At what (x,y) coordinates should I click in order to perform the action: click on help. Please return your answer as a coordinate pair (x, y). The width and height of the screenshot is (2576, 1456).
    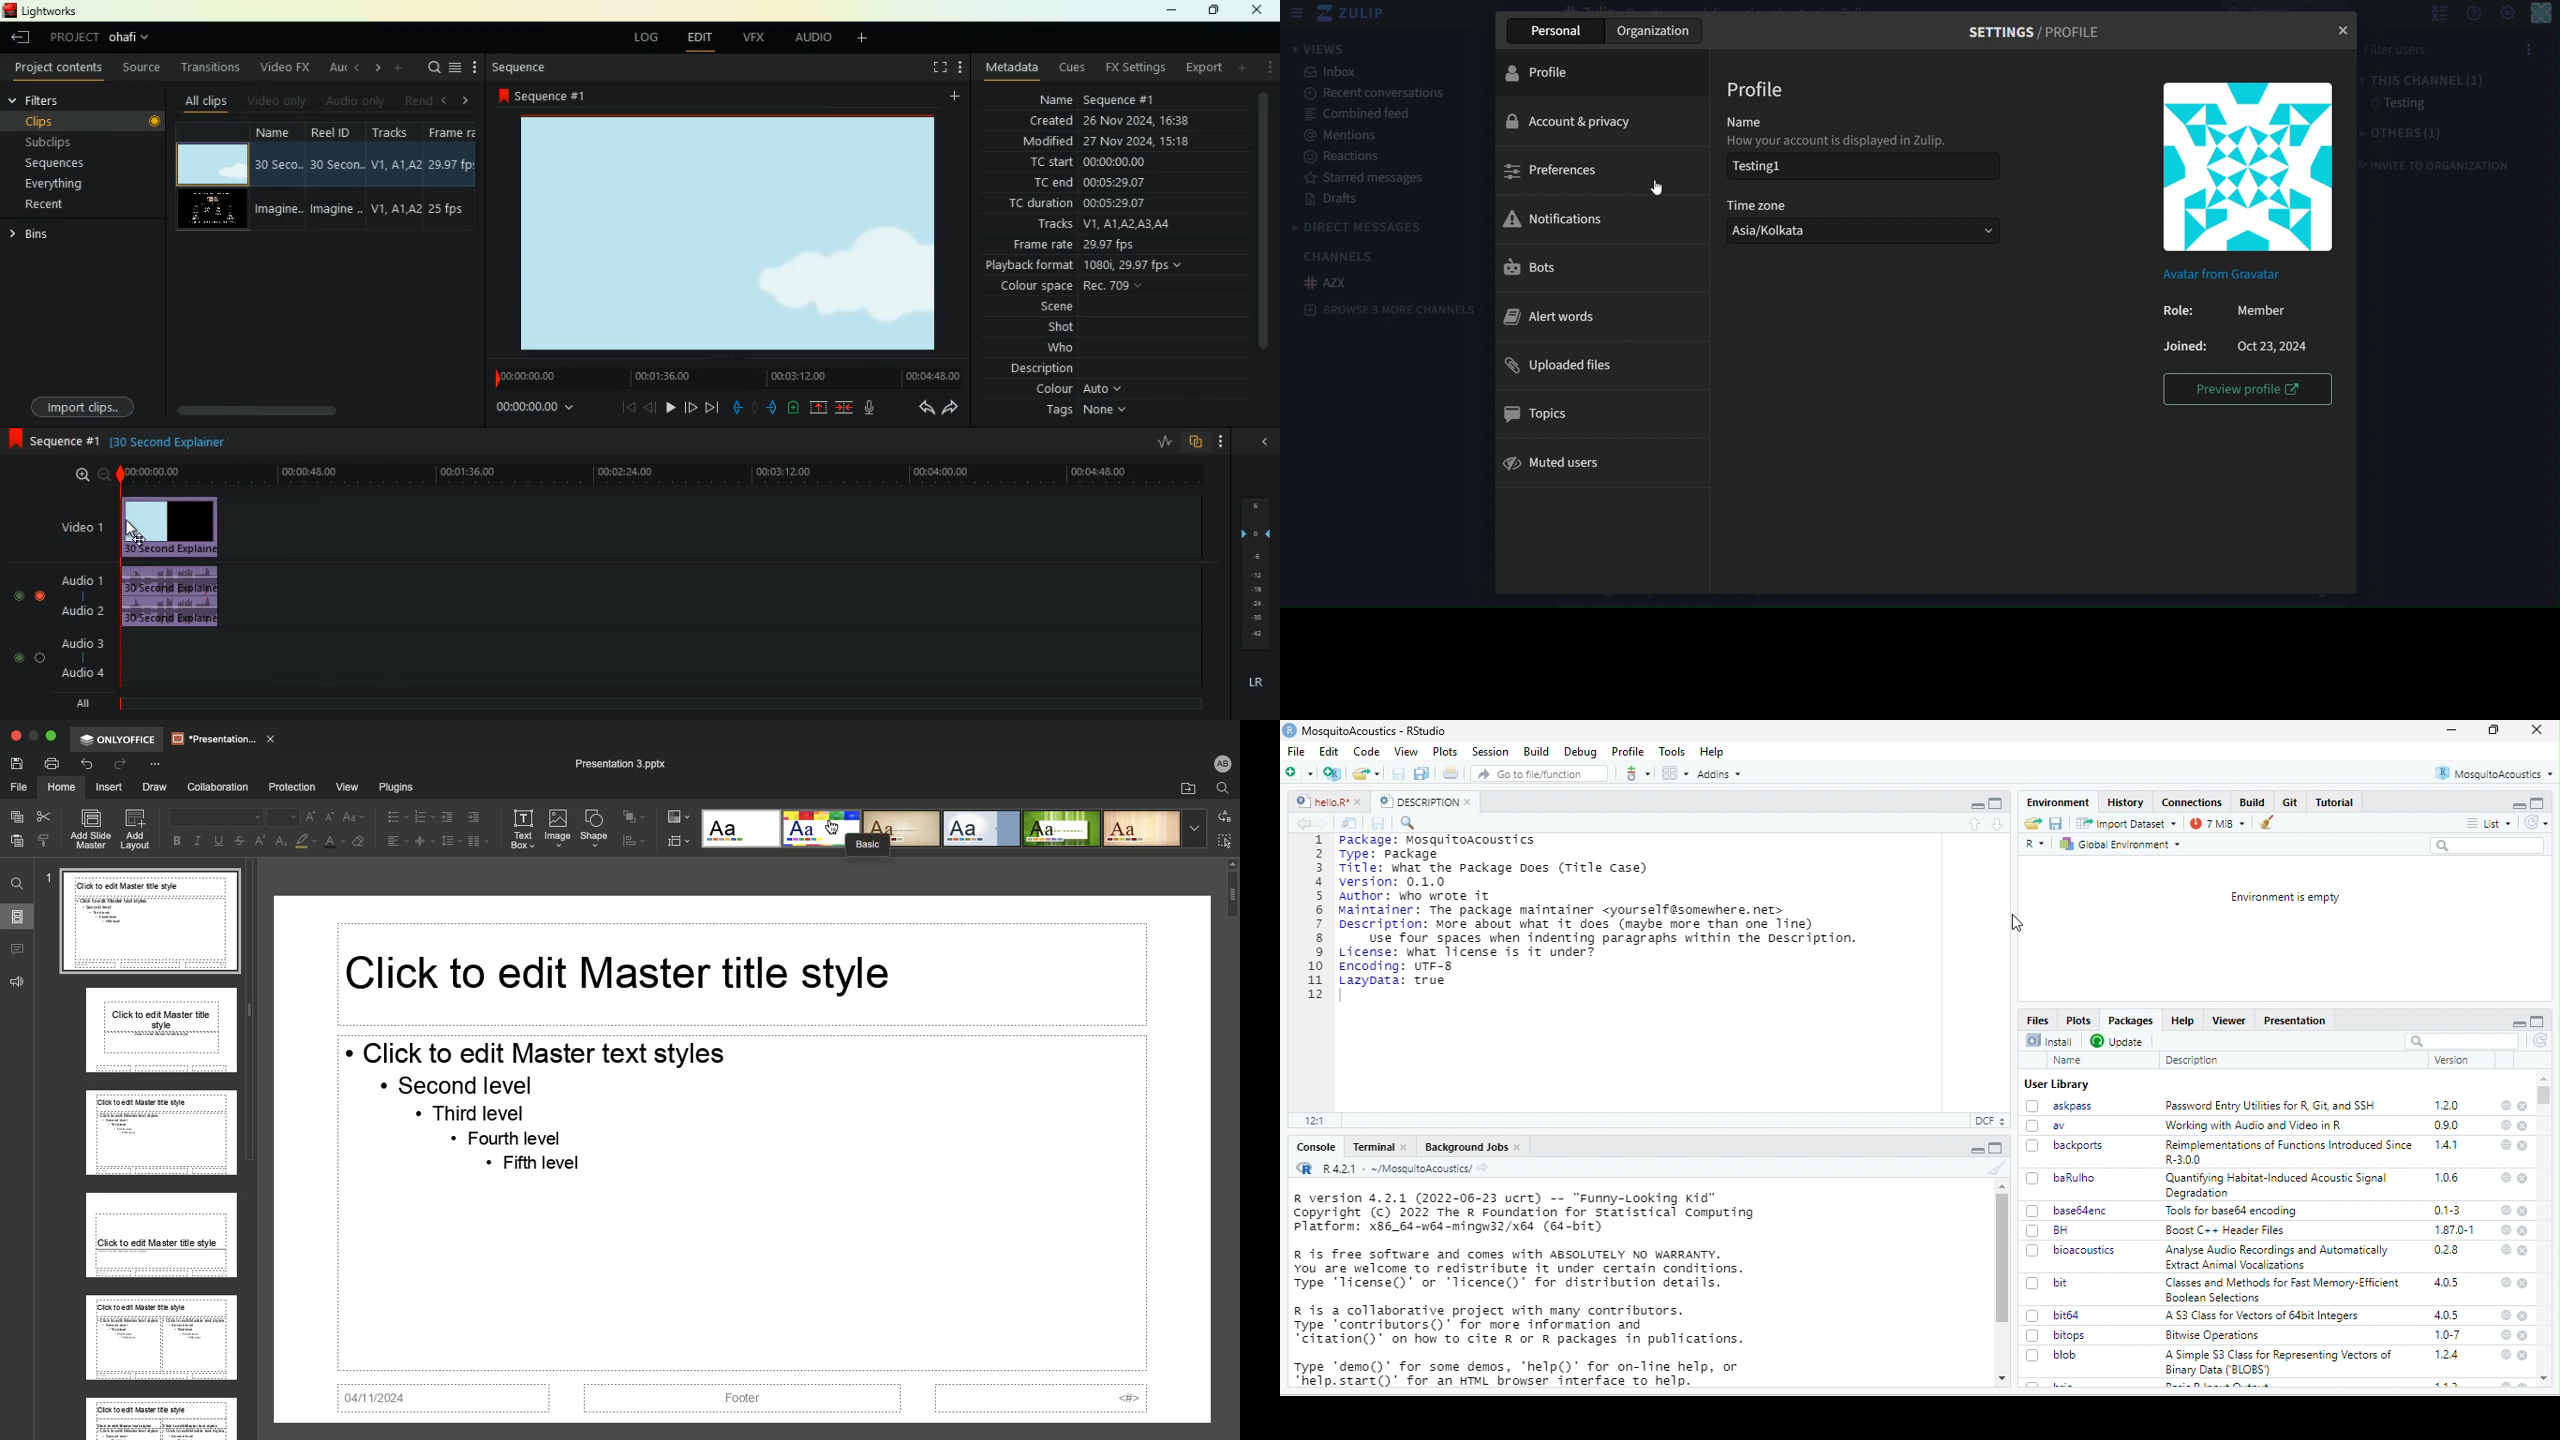
    Looking at the image, I should click on (2504, 1127).